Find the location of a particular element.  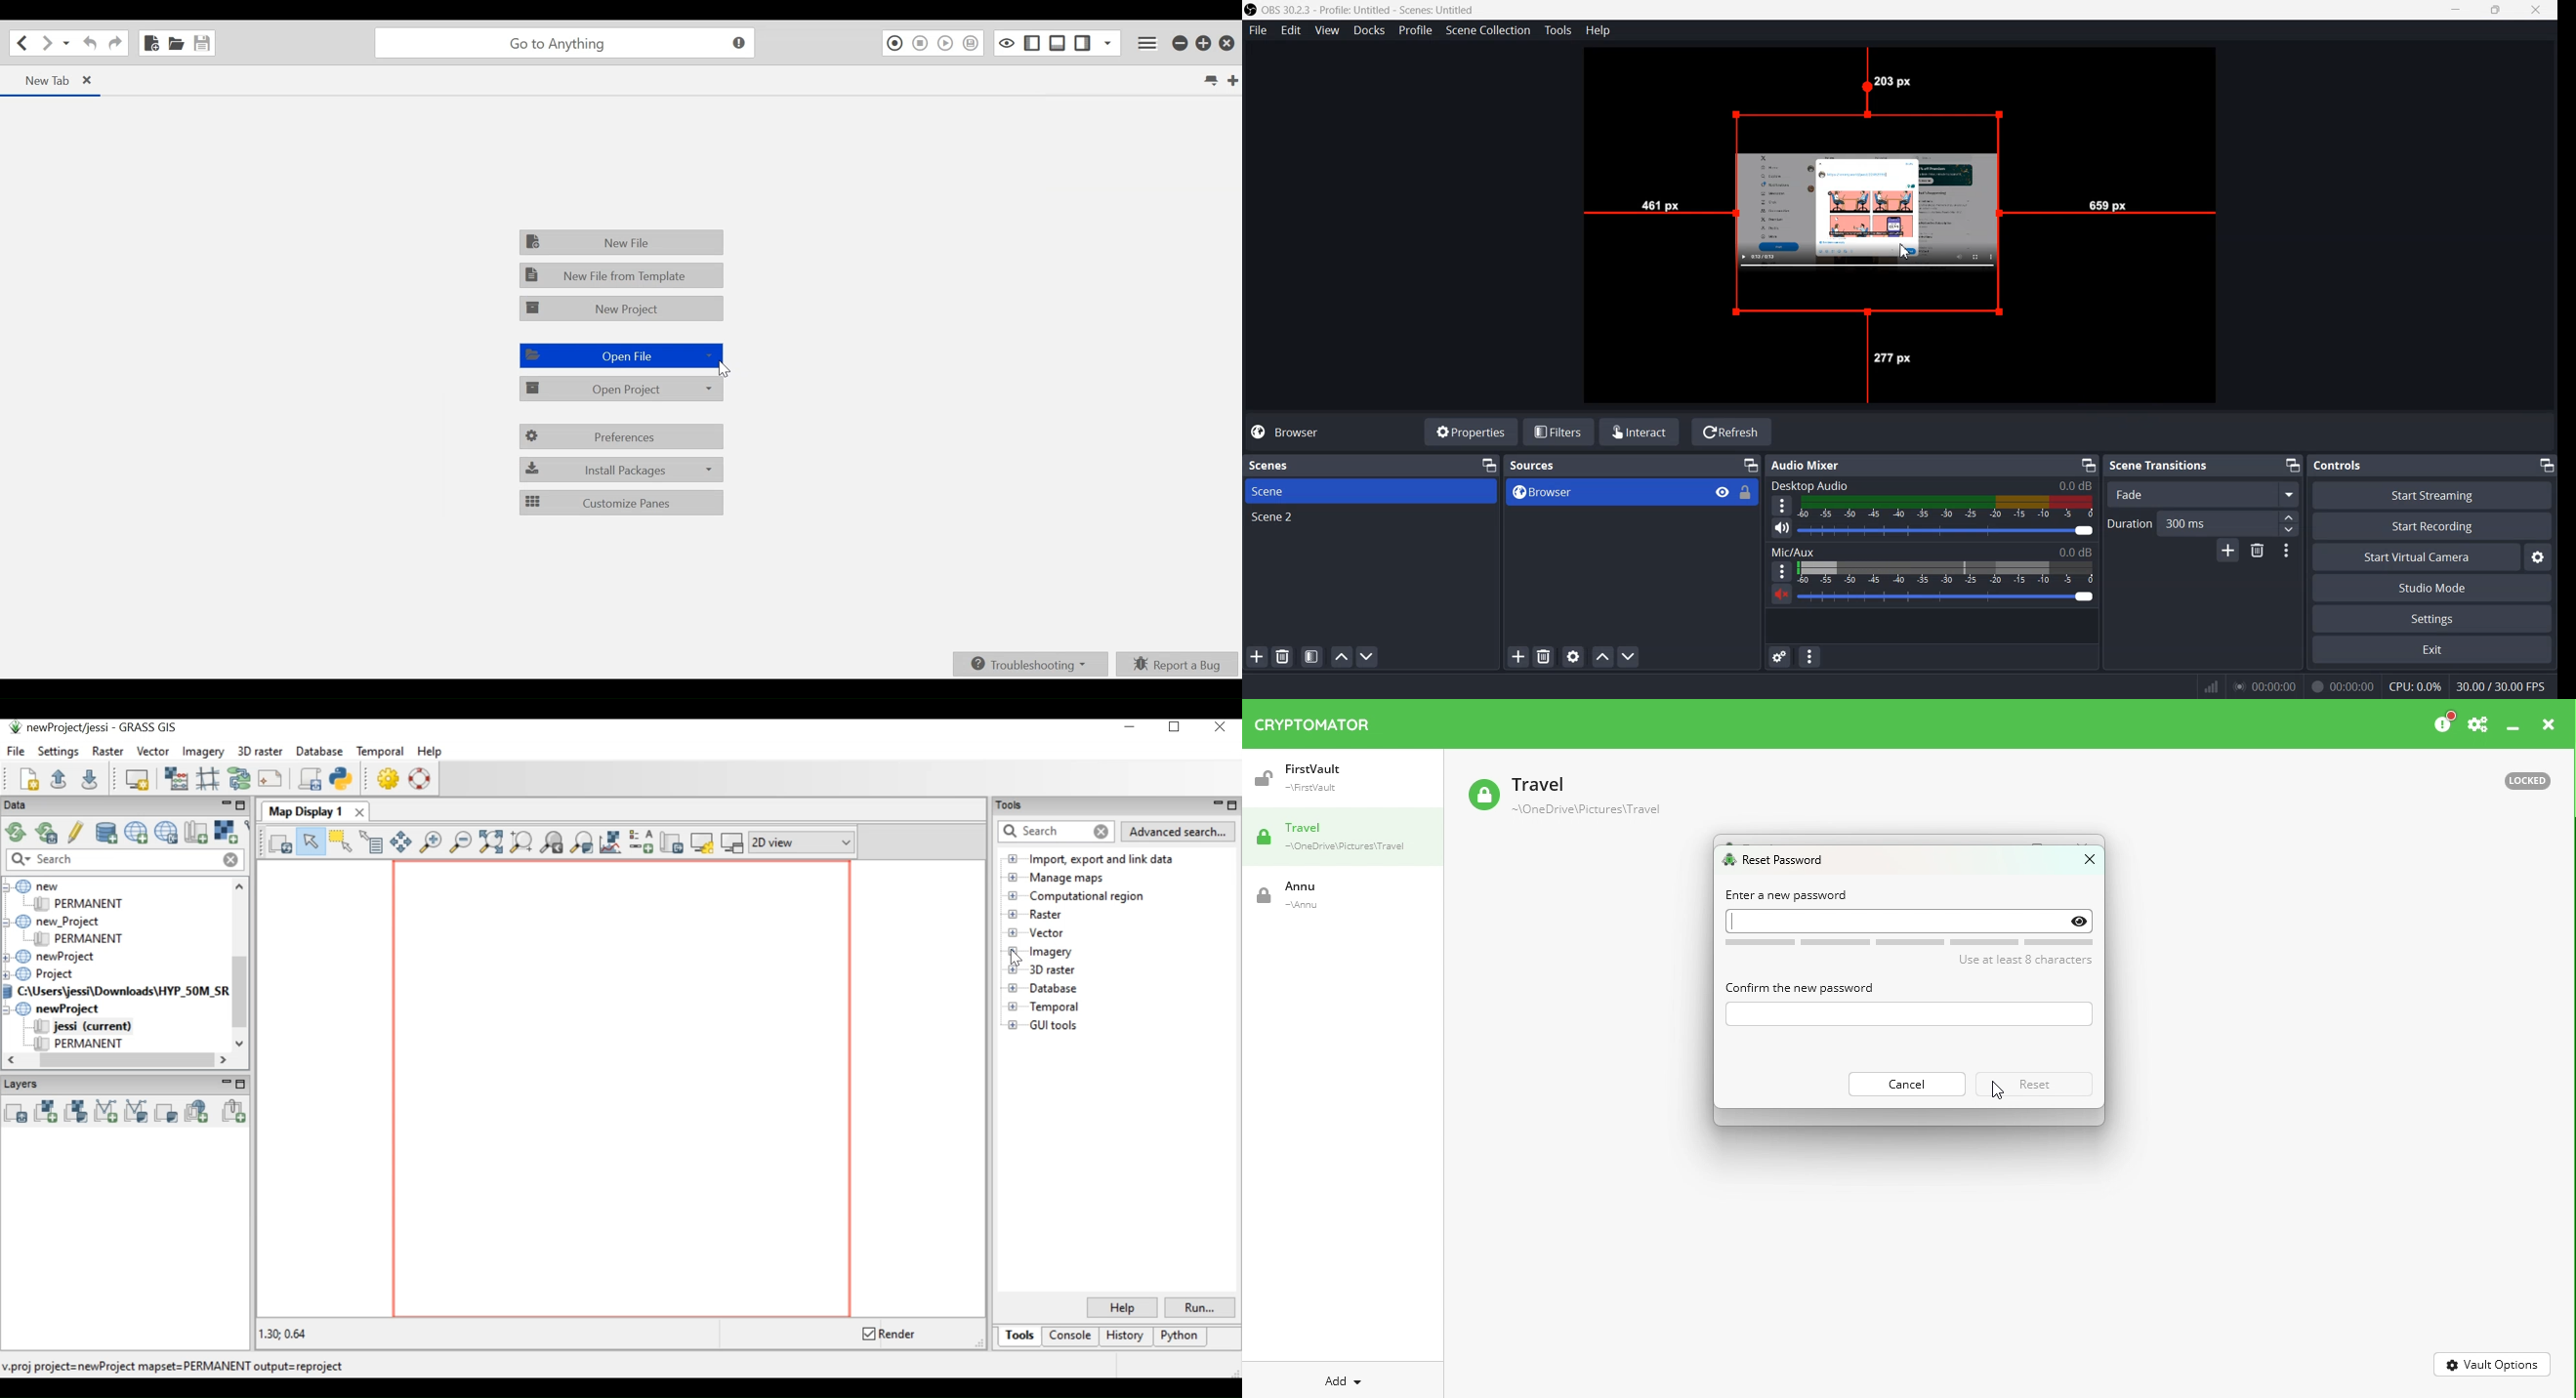

Settings is located at coordinates (2433, 618).